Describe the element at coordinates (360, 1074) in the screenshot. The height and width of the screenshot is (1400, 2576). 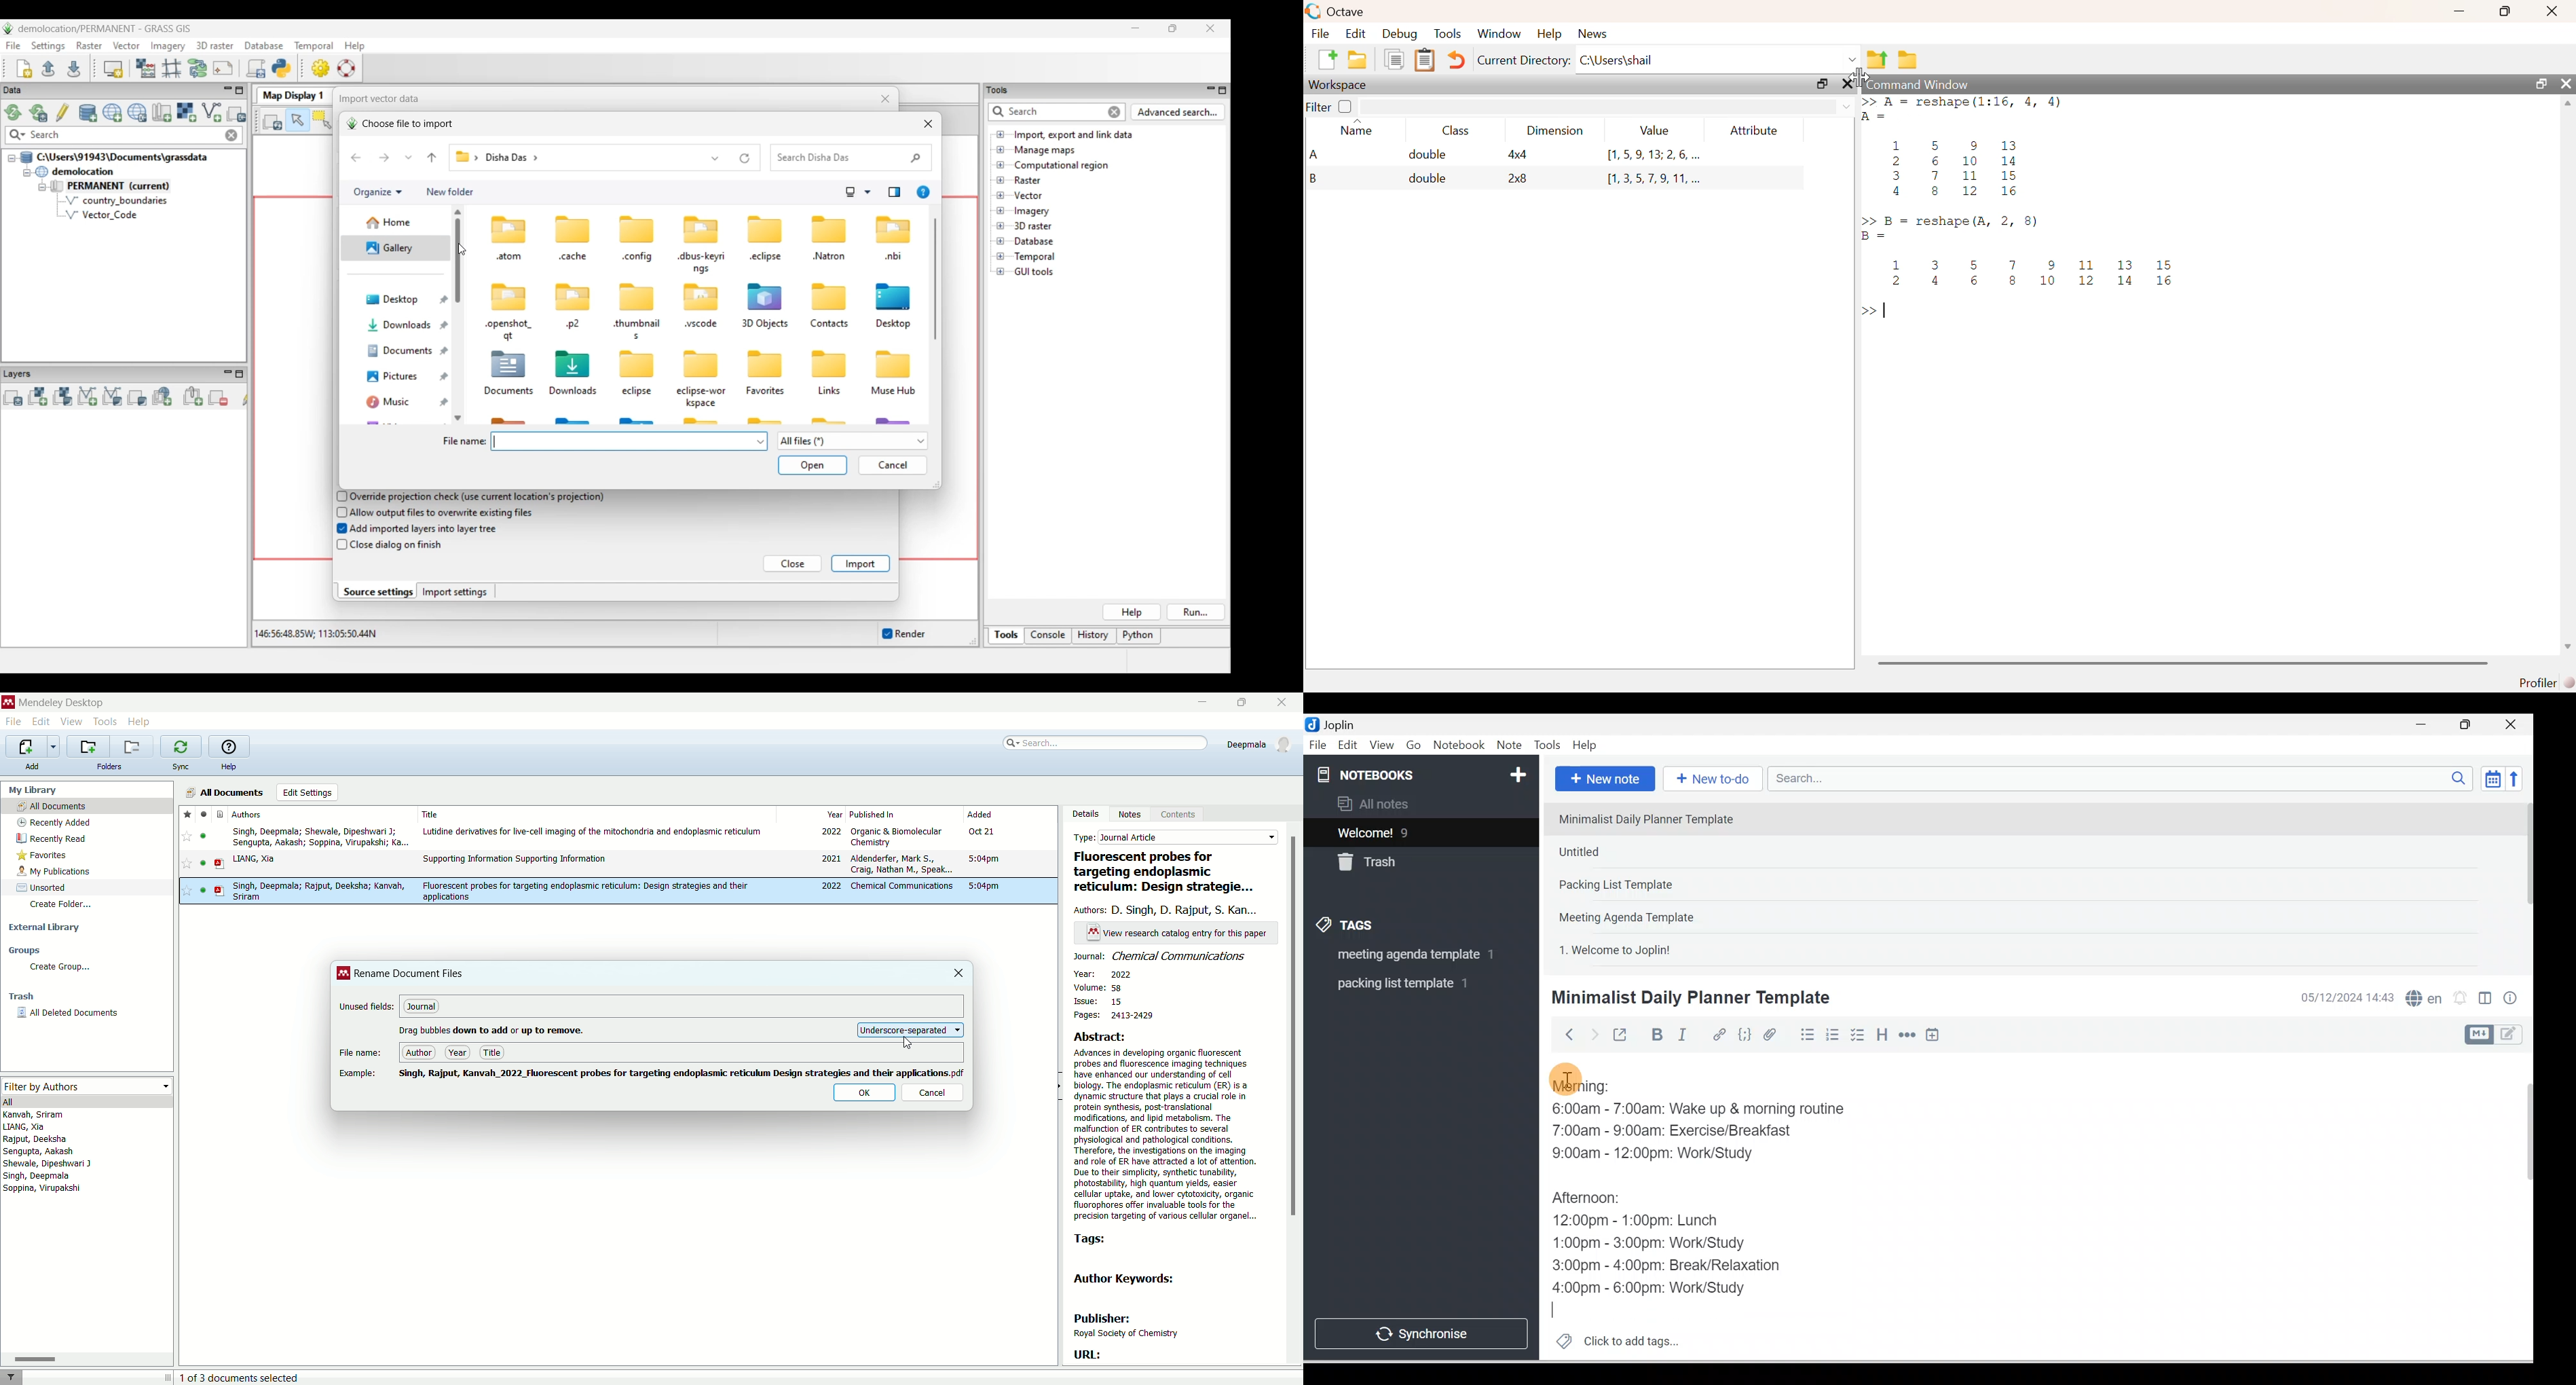
I see `example` at that location.